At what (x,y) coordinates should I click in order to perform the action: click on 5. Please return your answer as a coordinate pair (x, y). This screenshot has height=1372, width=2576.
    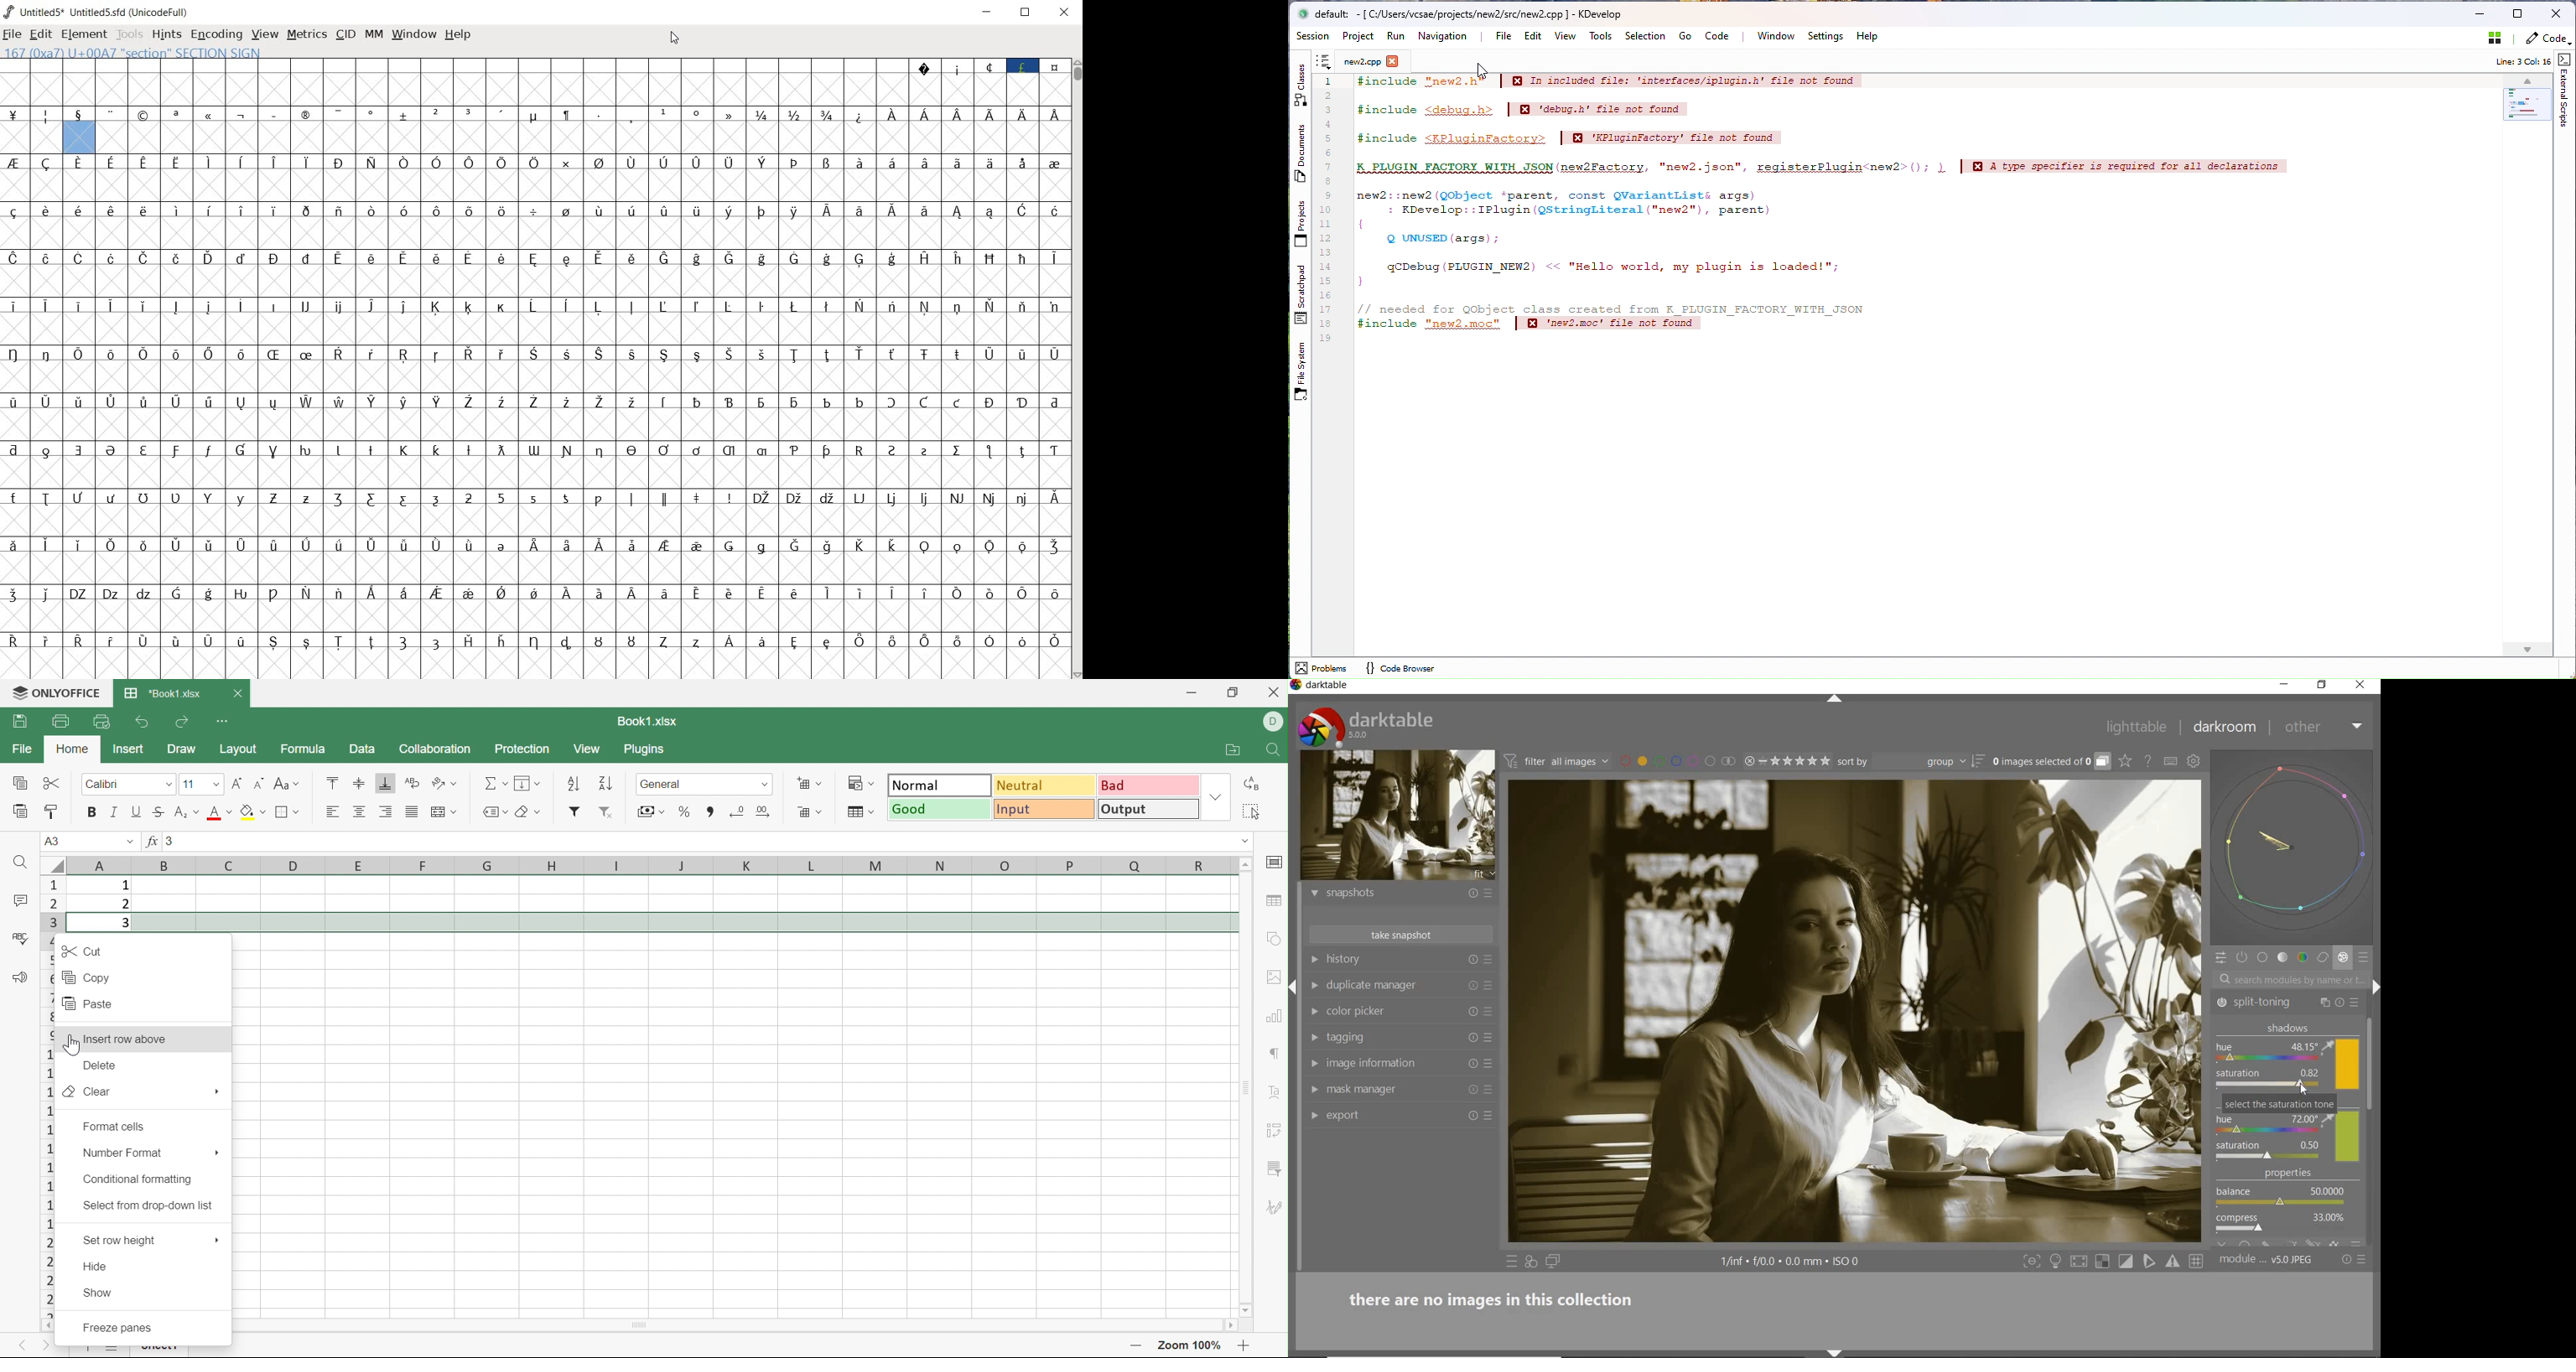
    Looking at the image, I should click on (124, 962).